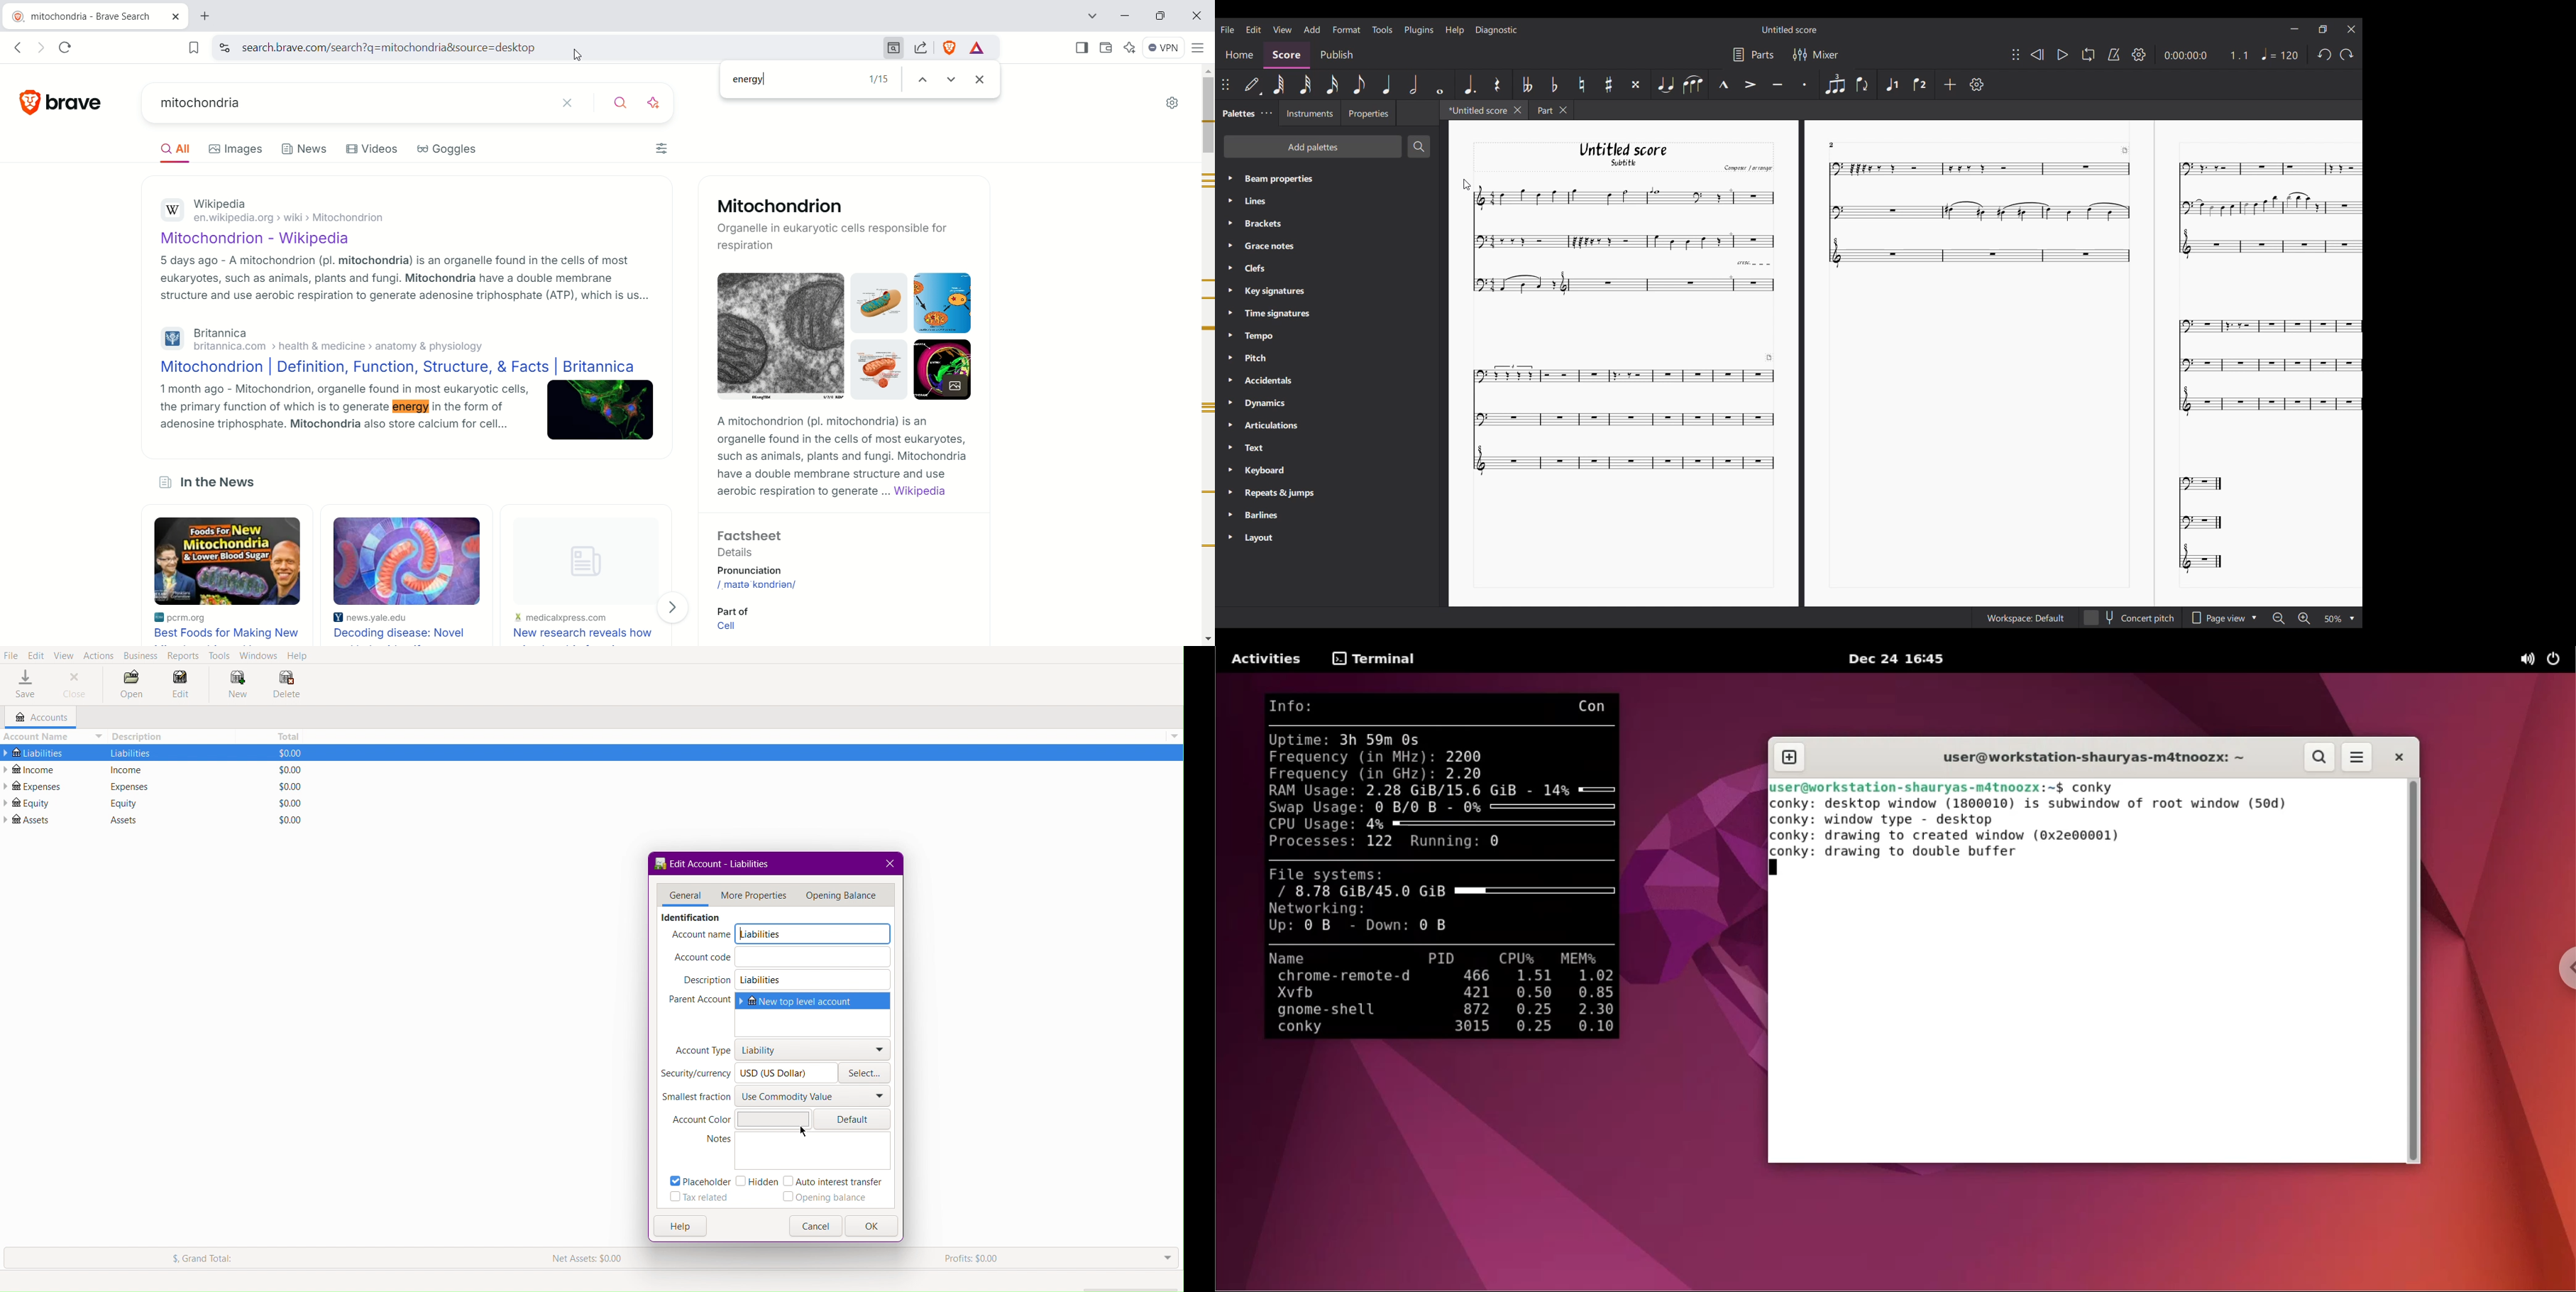 This screenshot has height=1316, width=2576. I want to click on Notes, so click(812, 1152).